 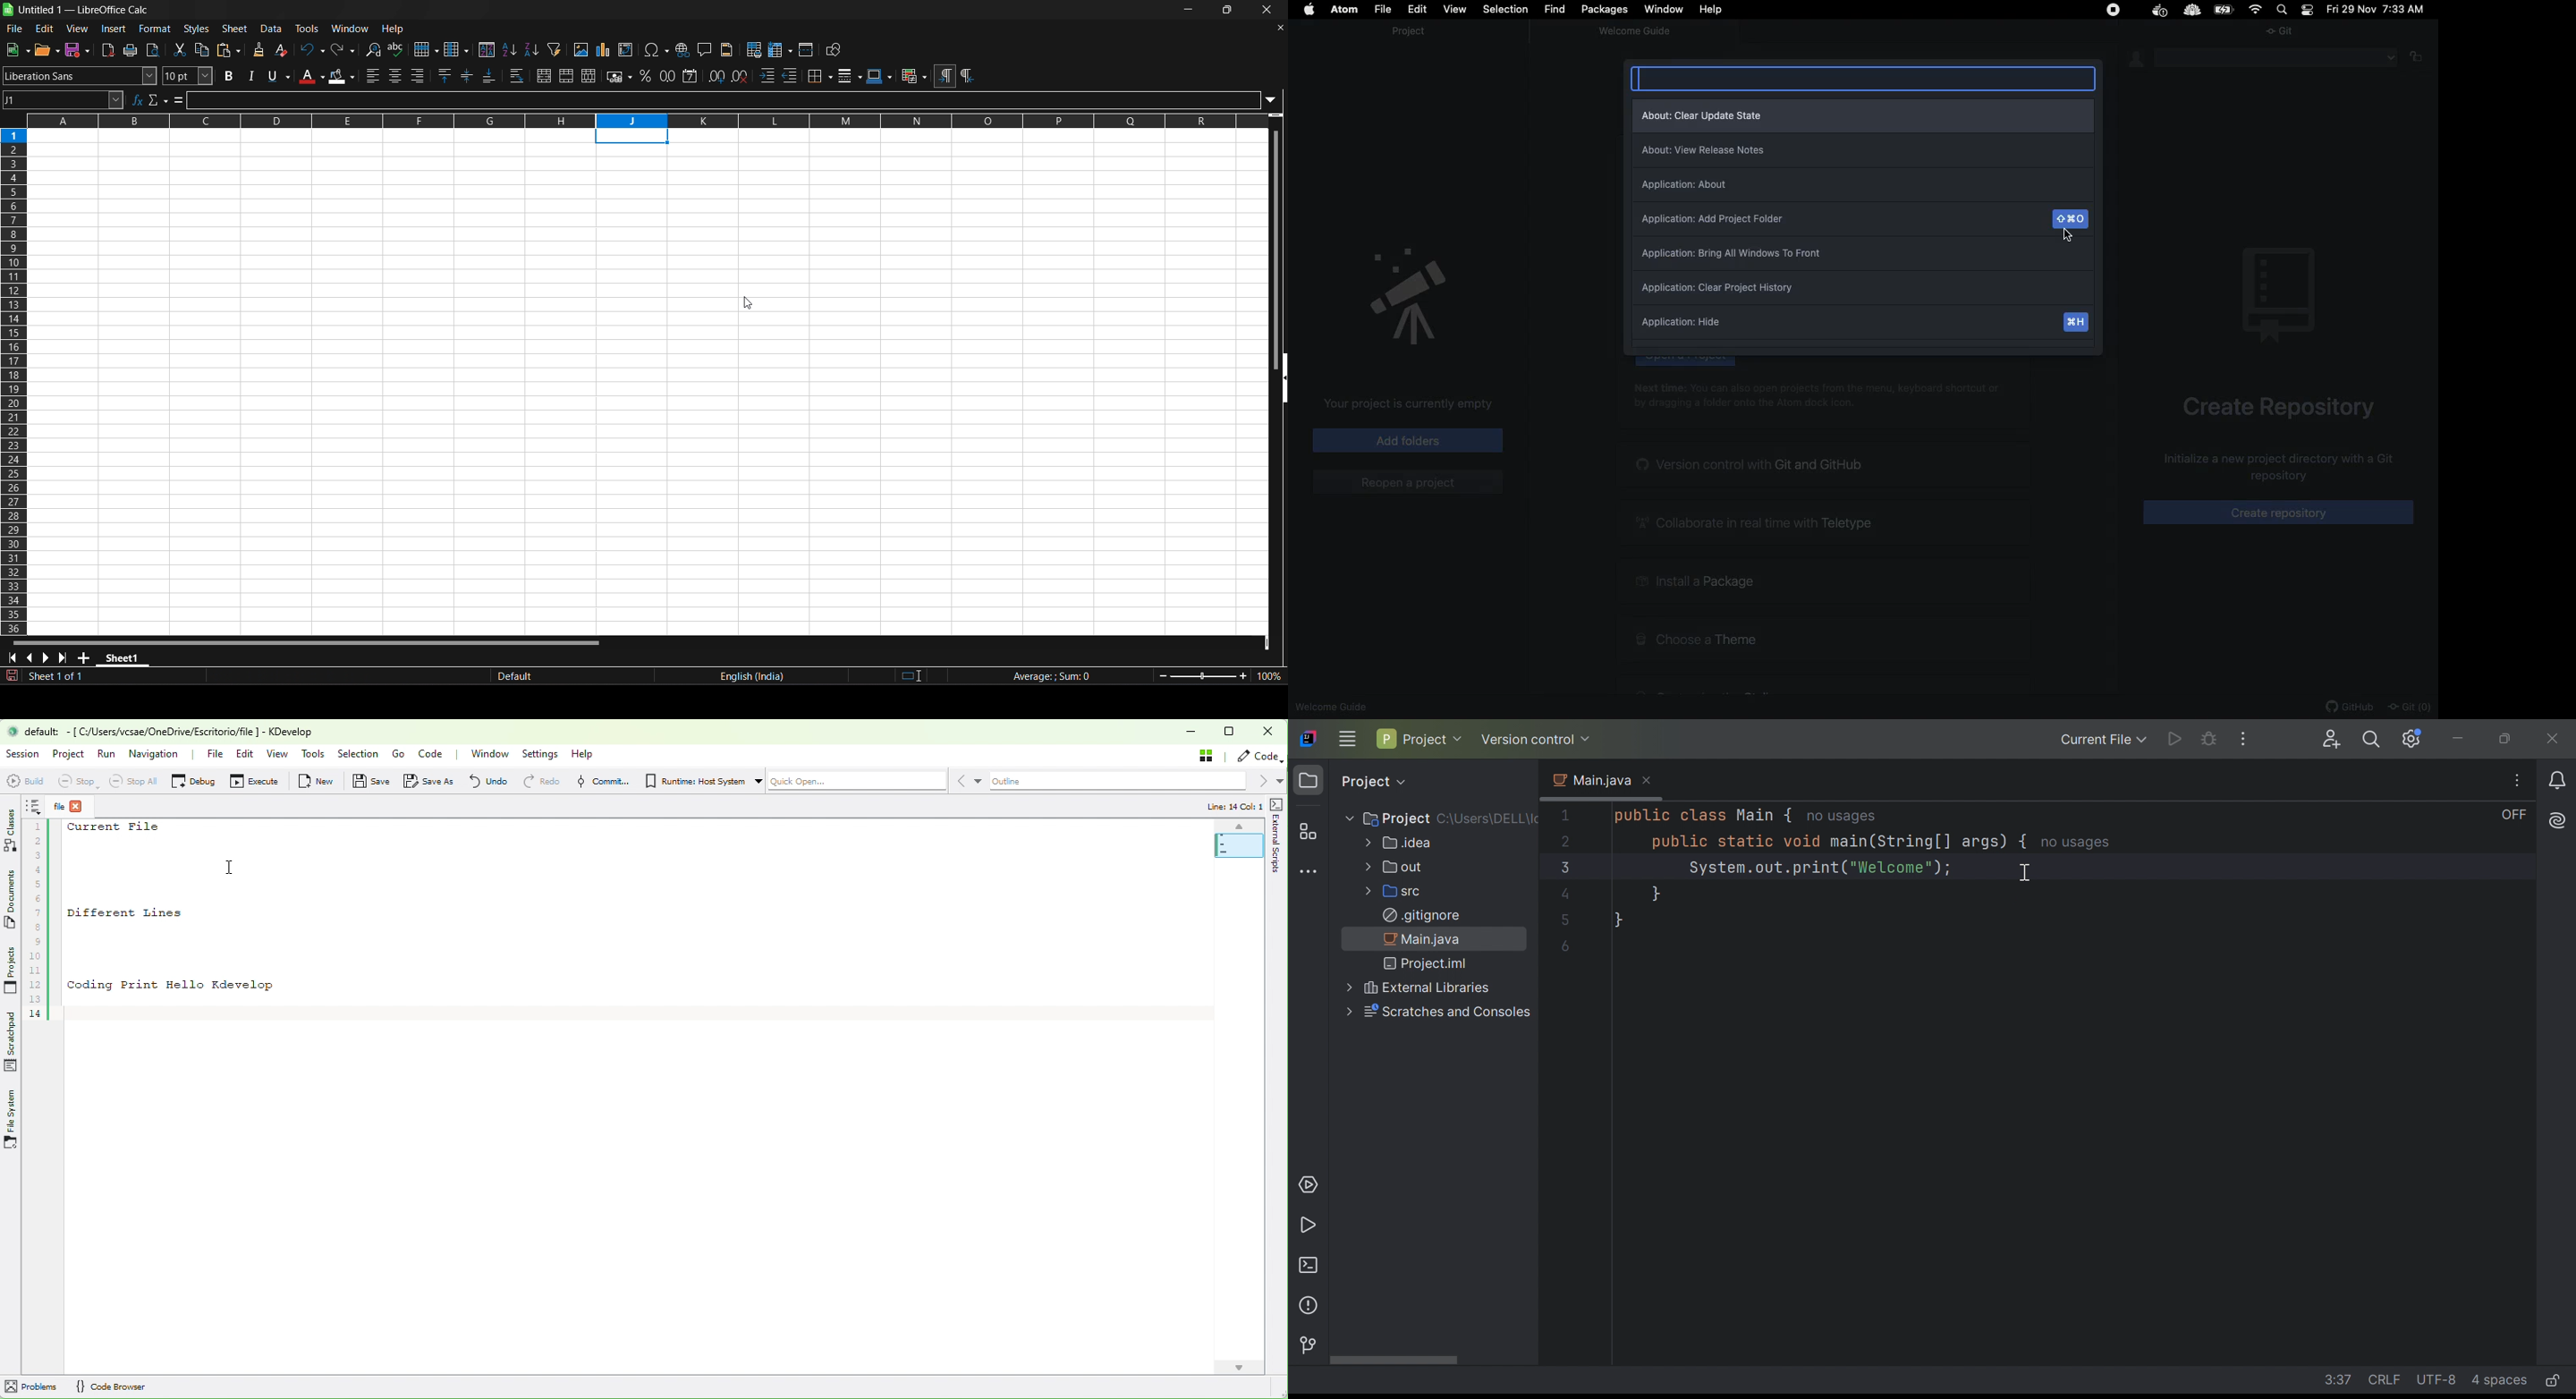 I want to click on Git, so click(x=2284, y=34).